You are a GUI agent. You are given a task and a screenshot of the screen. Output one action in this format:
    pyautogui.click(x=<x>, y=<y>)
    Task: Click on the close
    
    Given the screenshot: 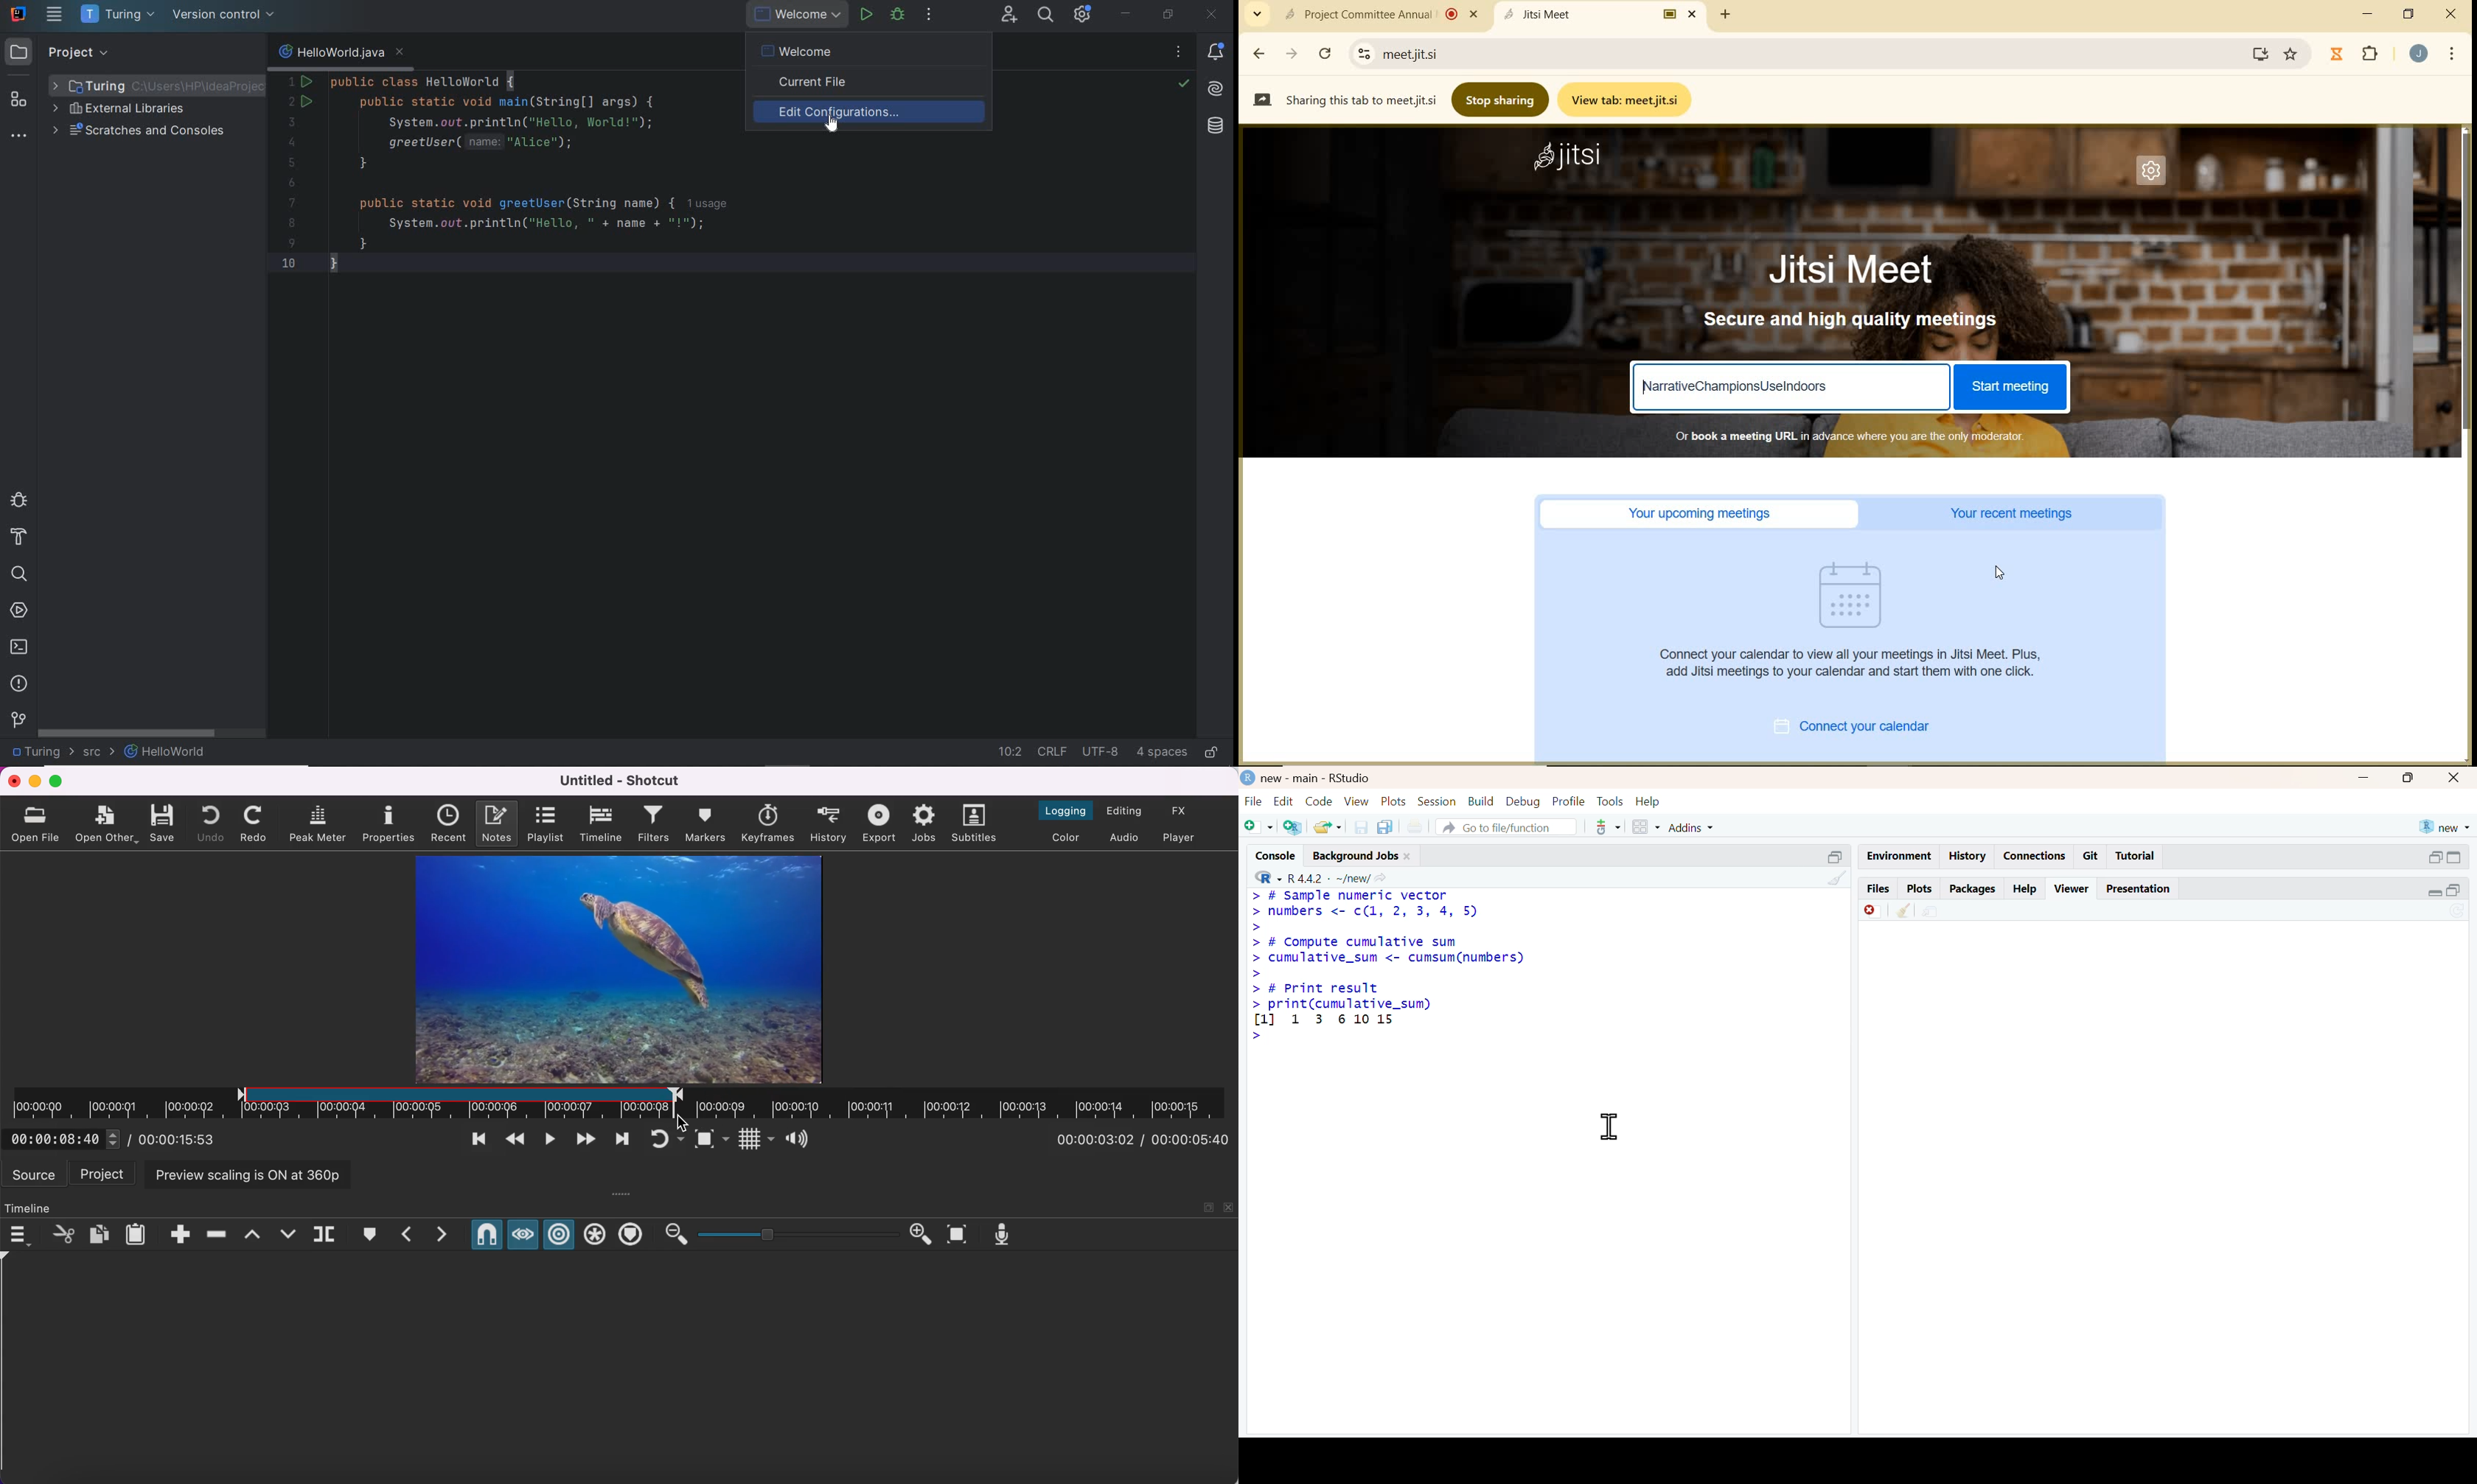 What is the action you would take?
    pyautogui.click(x=2455, y=778)
    